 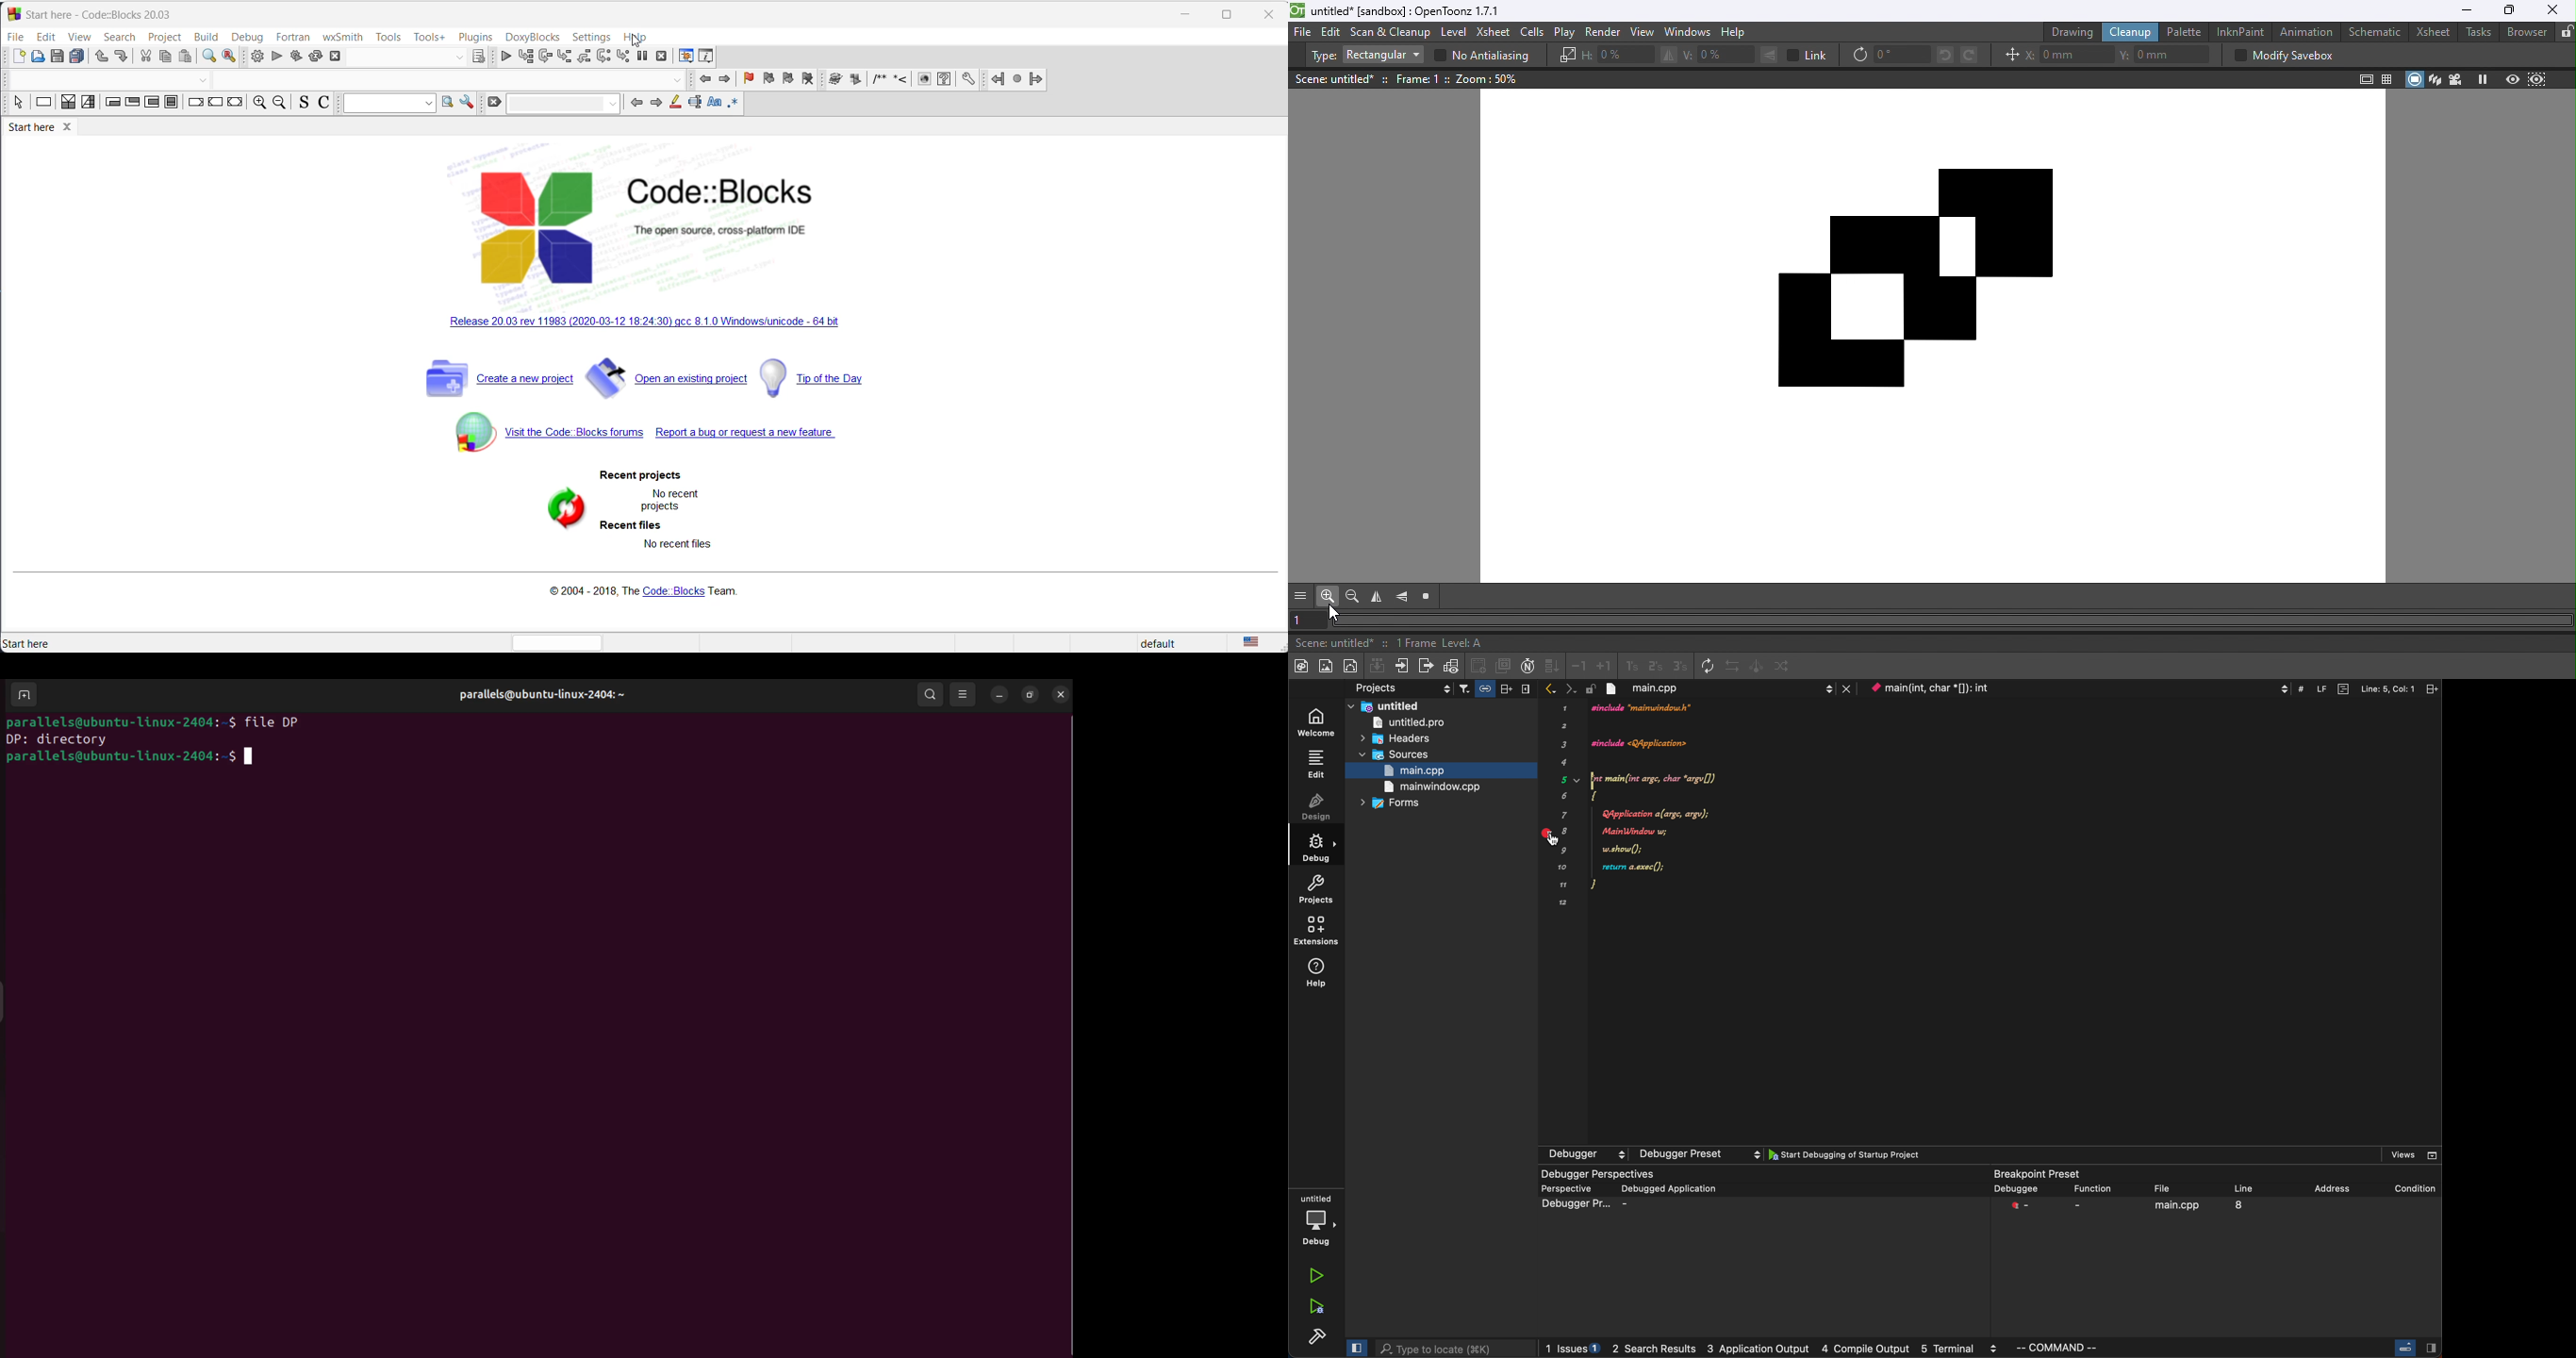 I want to click on close slidebar, so click(x=1354, y=1348).